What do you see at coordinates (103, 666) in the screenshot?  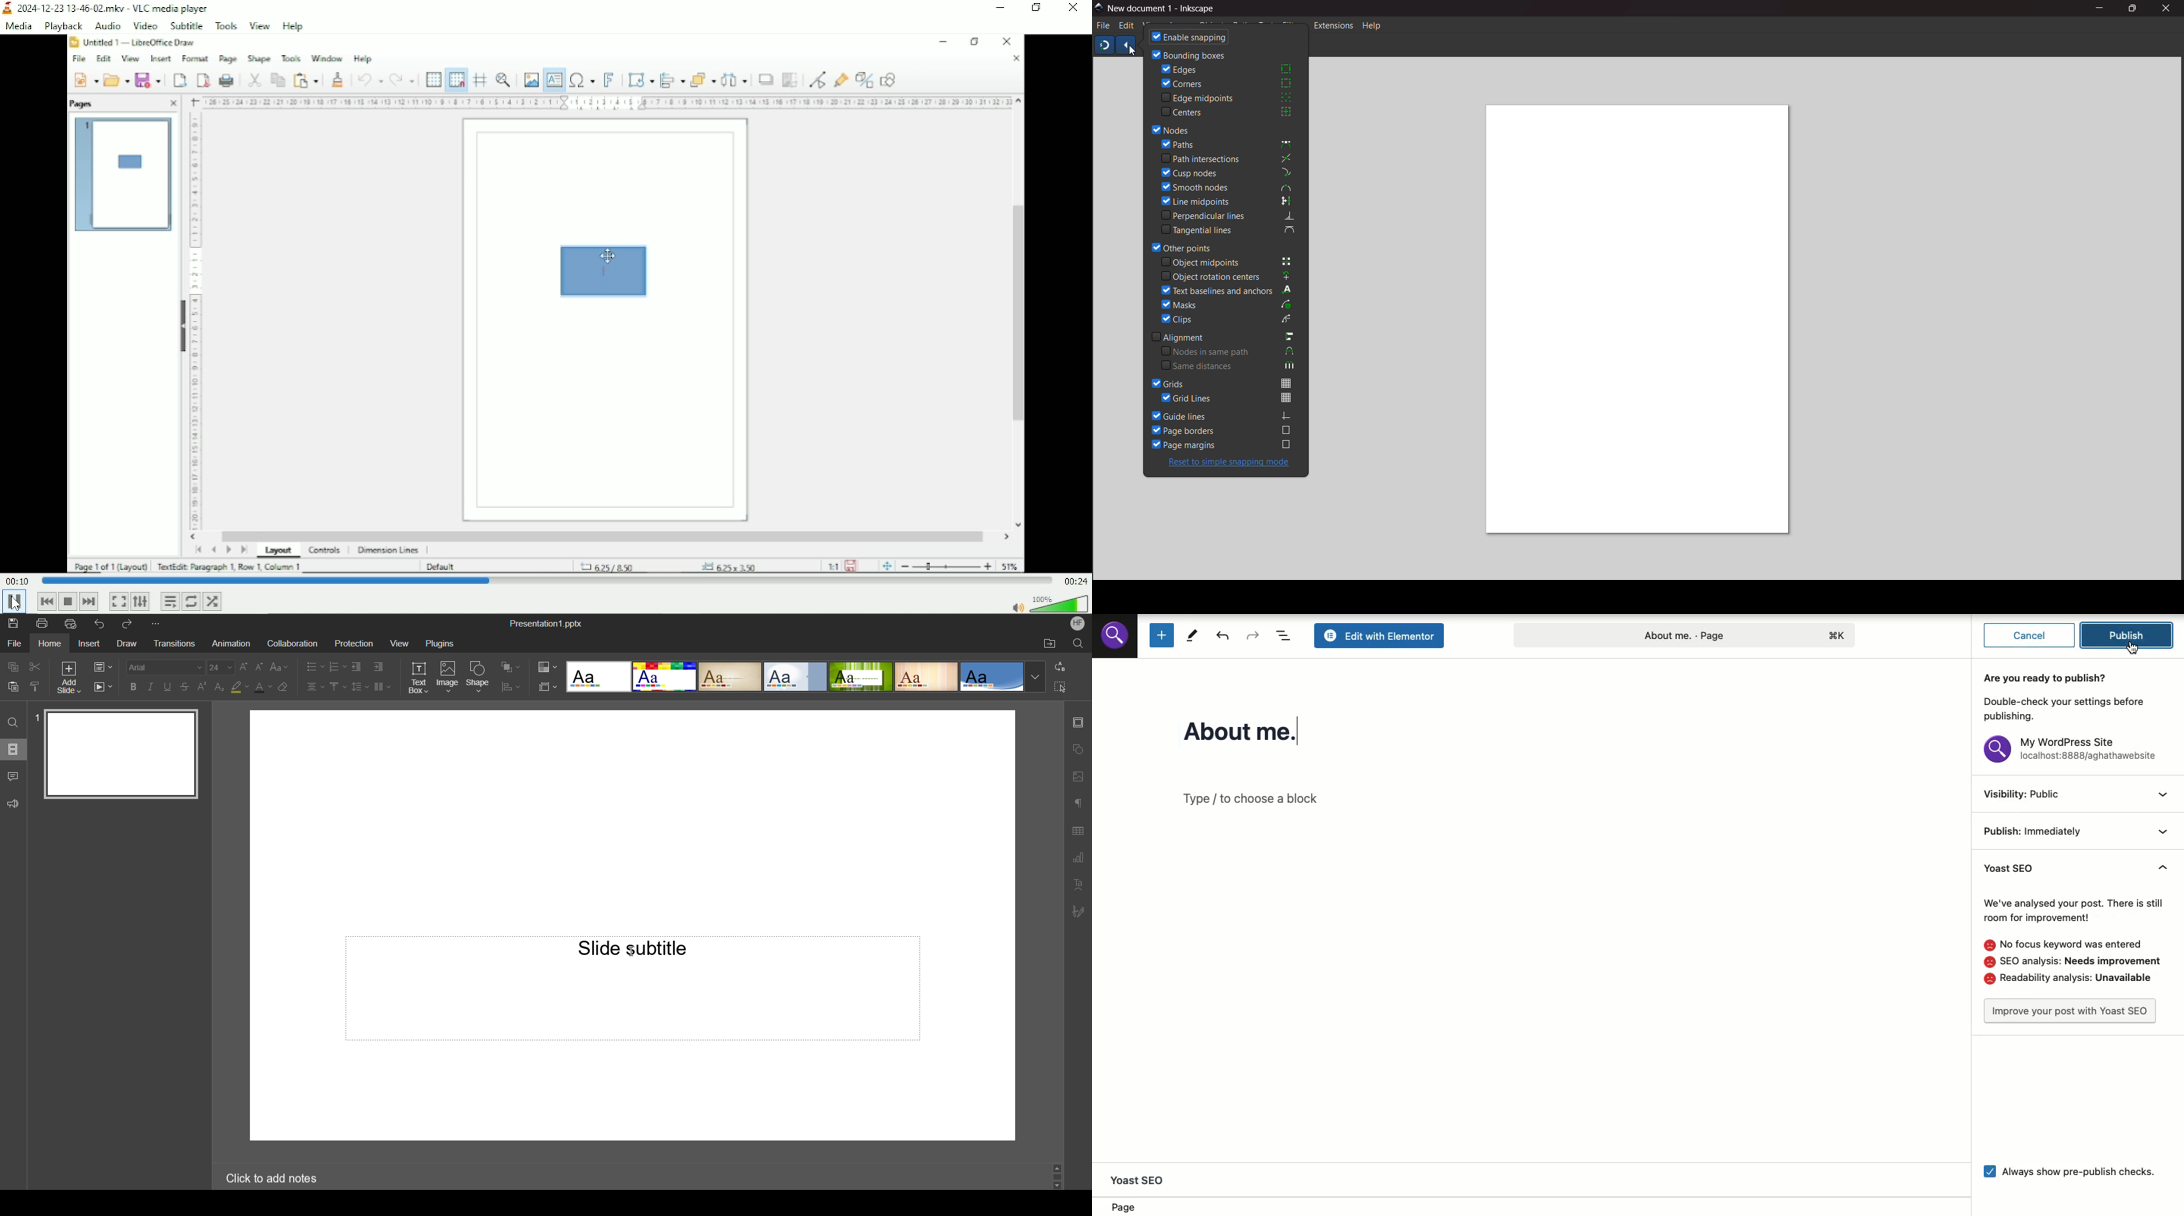 I see `Slide Settings` at bounding box center [103, 666].